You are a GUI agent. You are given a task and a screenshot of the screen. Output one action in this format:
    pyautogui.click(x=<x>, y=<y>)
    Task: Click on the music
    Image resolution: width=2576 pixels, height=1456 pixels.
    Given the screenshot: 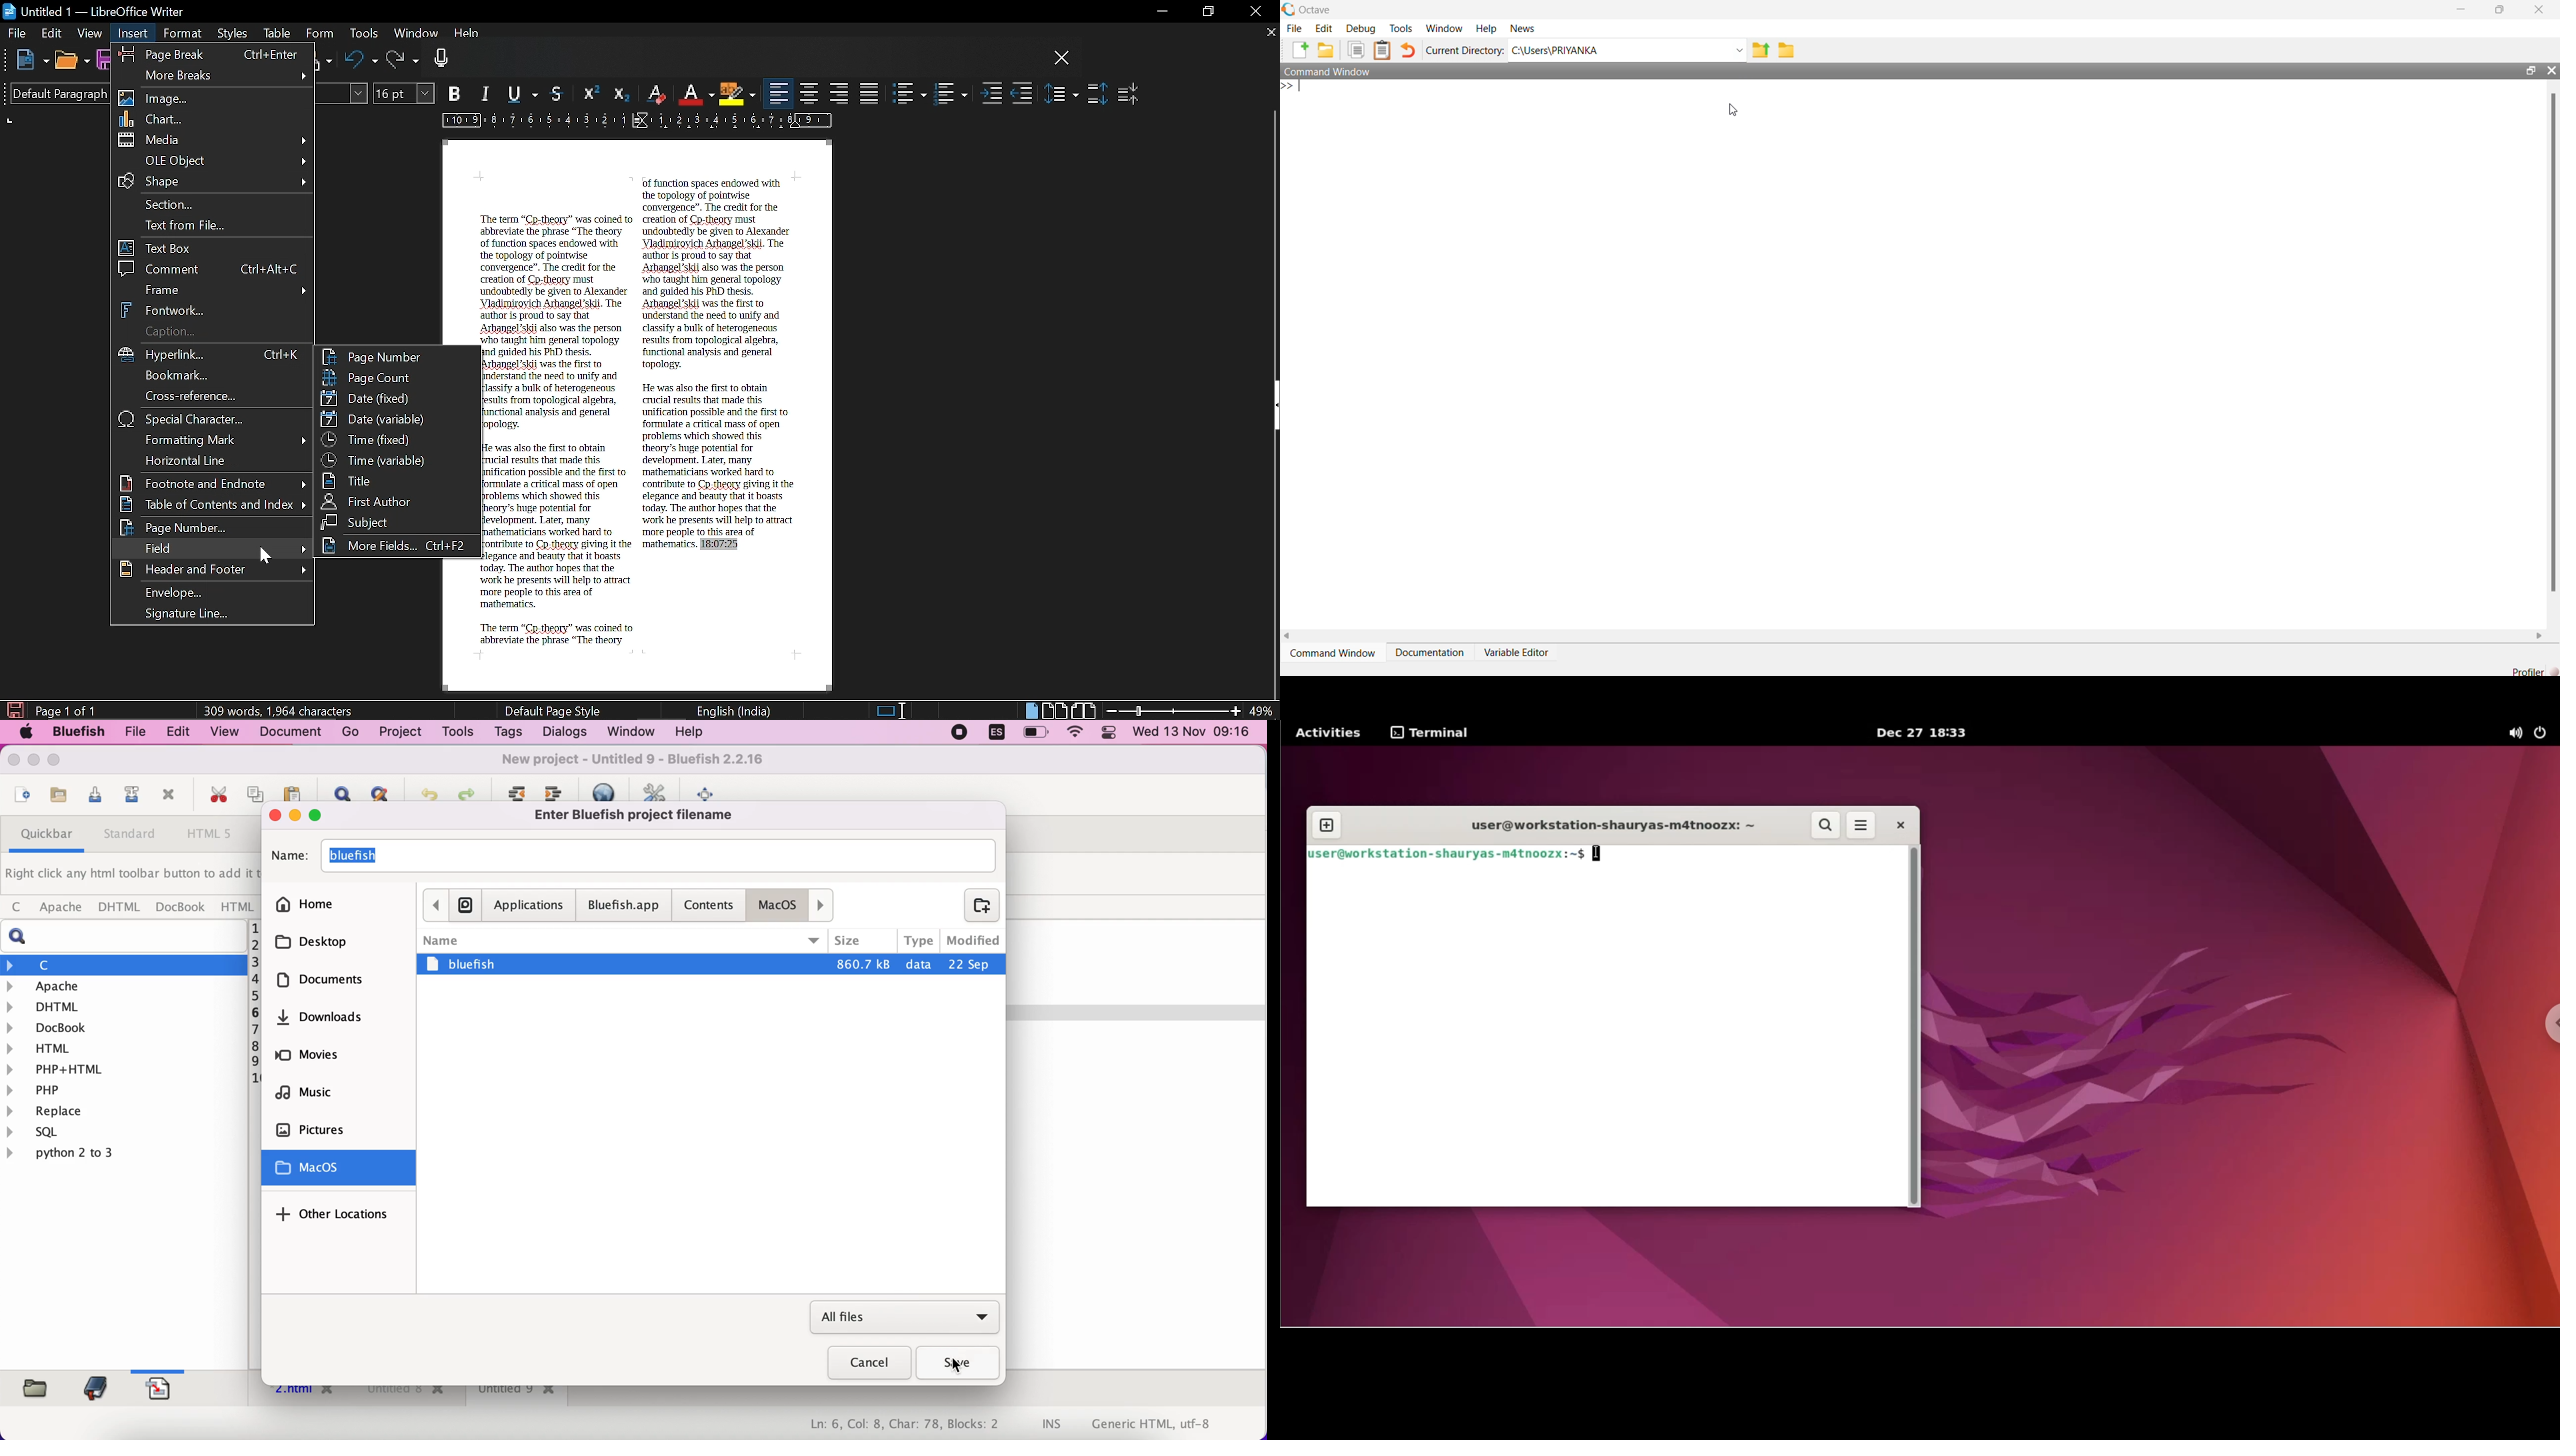 What is the action you would take?
    pyautogui.click(x=343, y=1096)
    